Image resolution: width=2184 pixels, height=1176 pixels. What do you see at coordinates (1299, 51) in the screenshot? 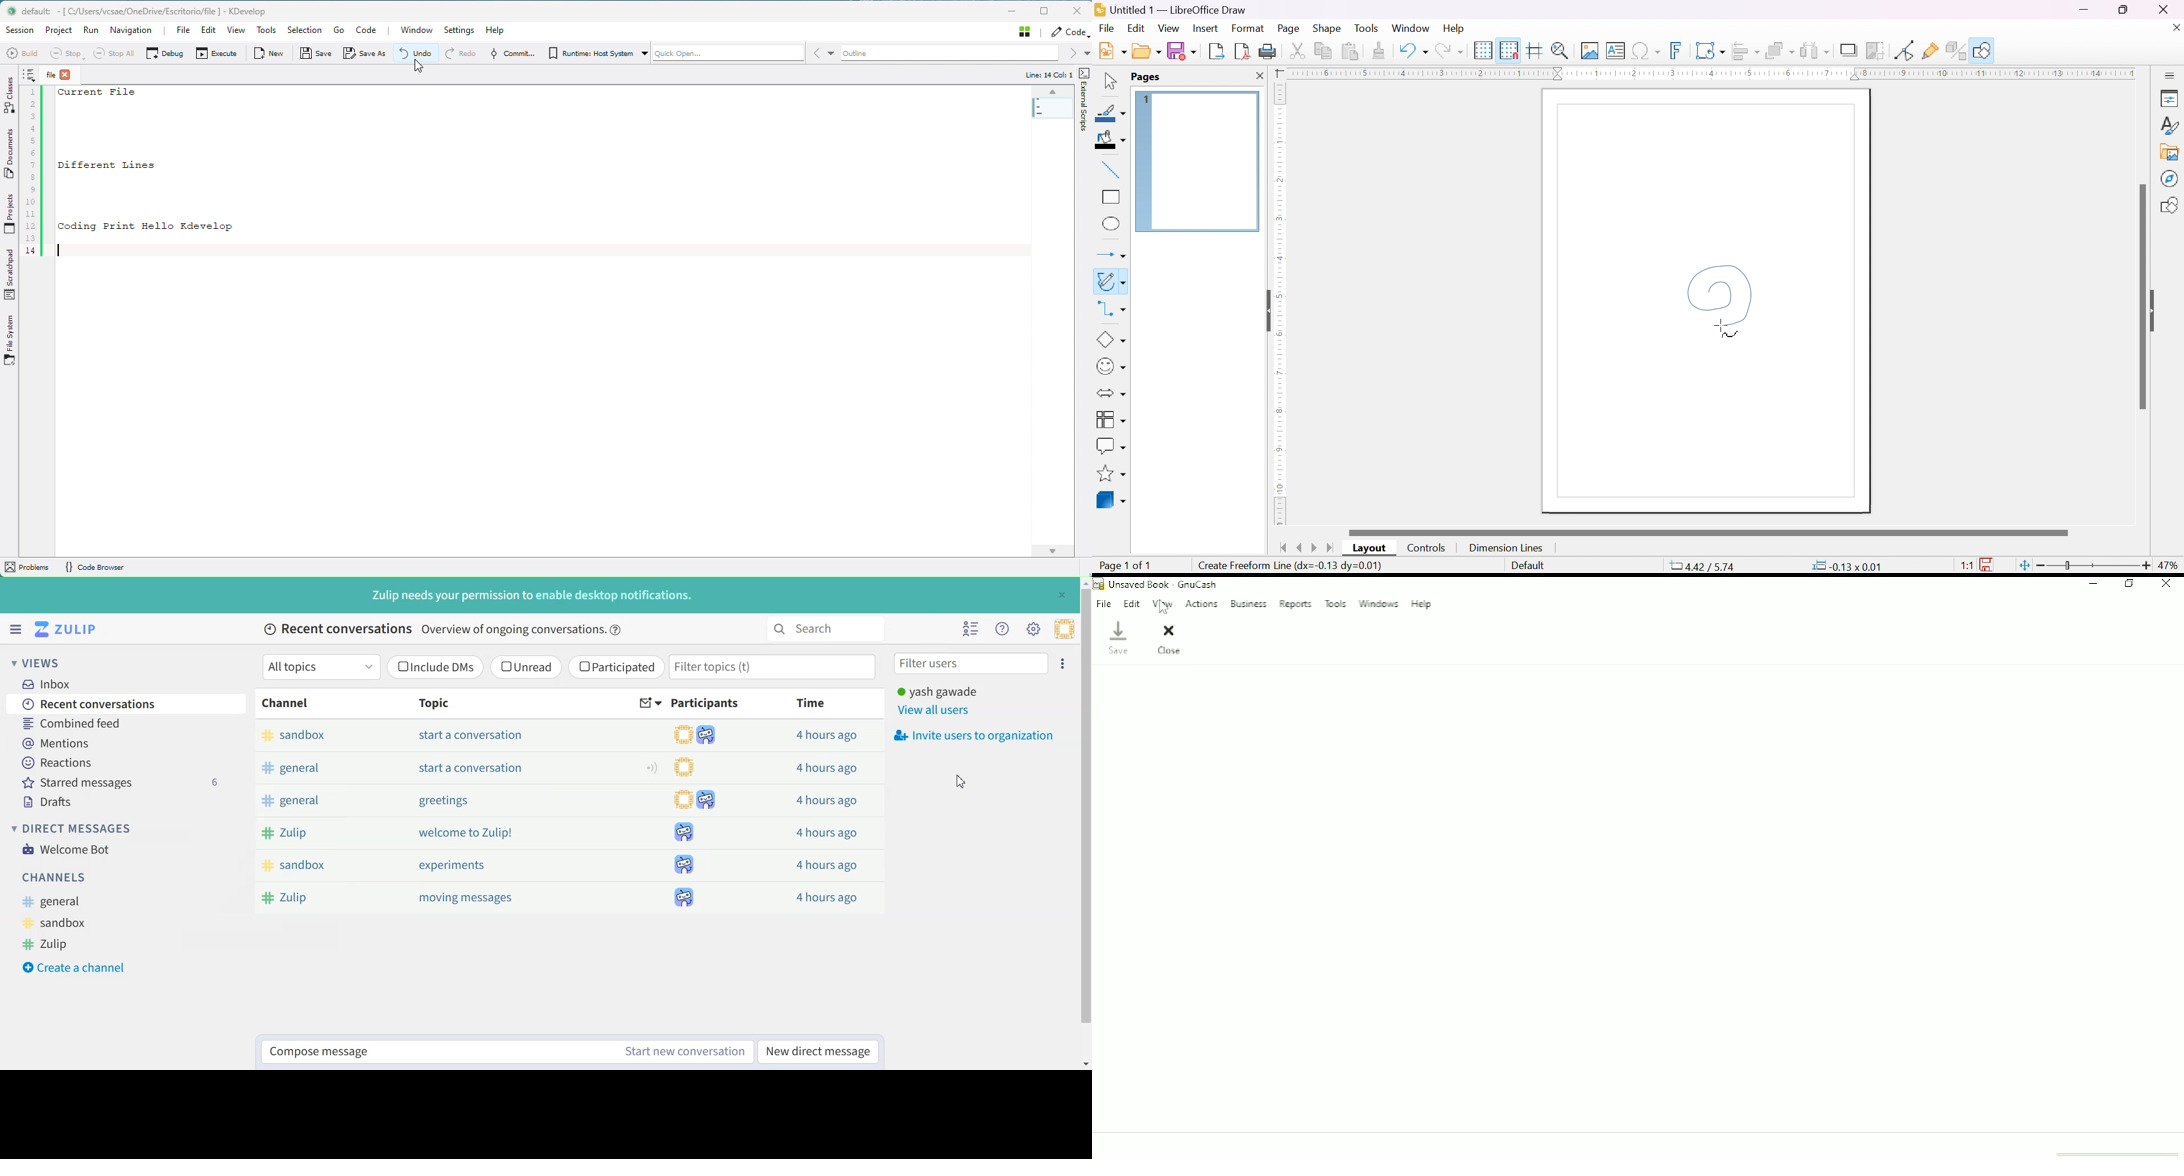
I see `cut` at bounding box center [1299, 51].